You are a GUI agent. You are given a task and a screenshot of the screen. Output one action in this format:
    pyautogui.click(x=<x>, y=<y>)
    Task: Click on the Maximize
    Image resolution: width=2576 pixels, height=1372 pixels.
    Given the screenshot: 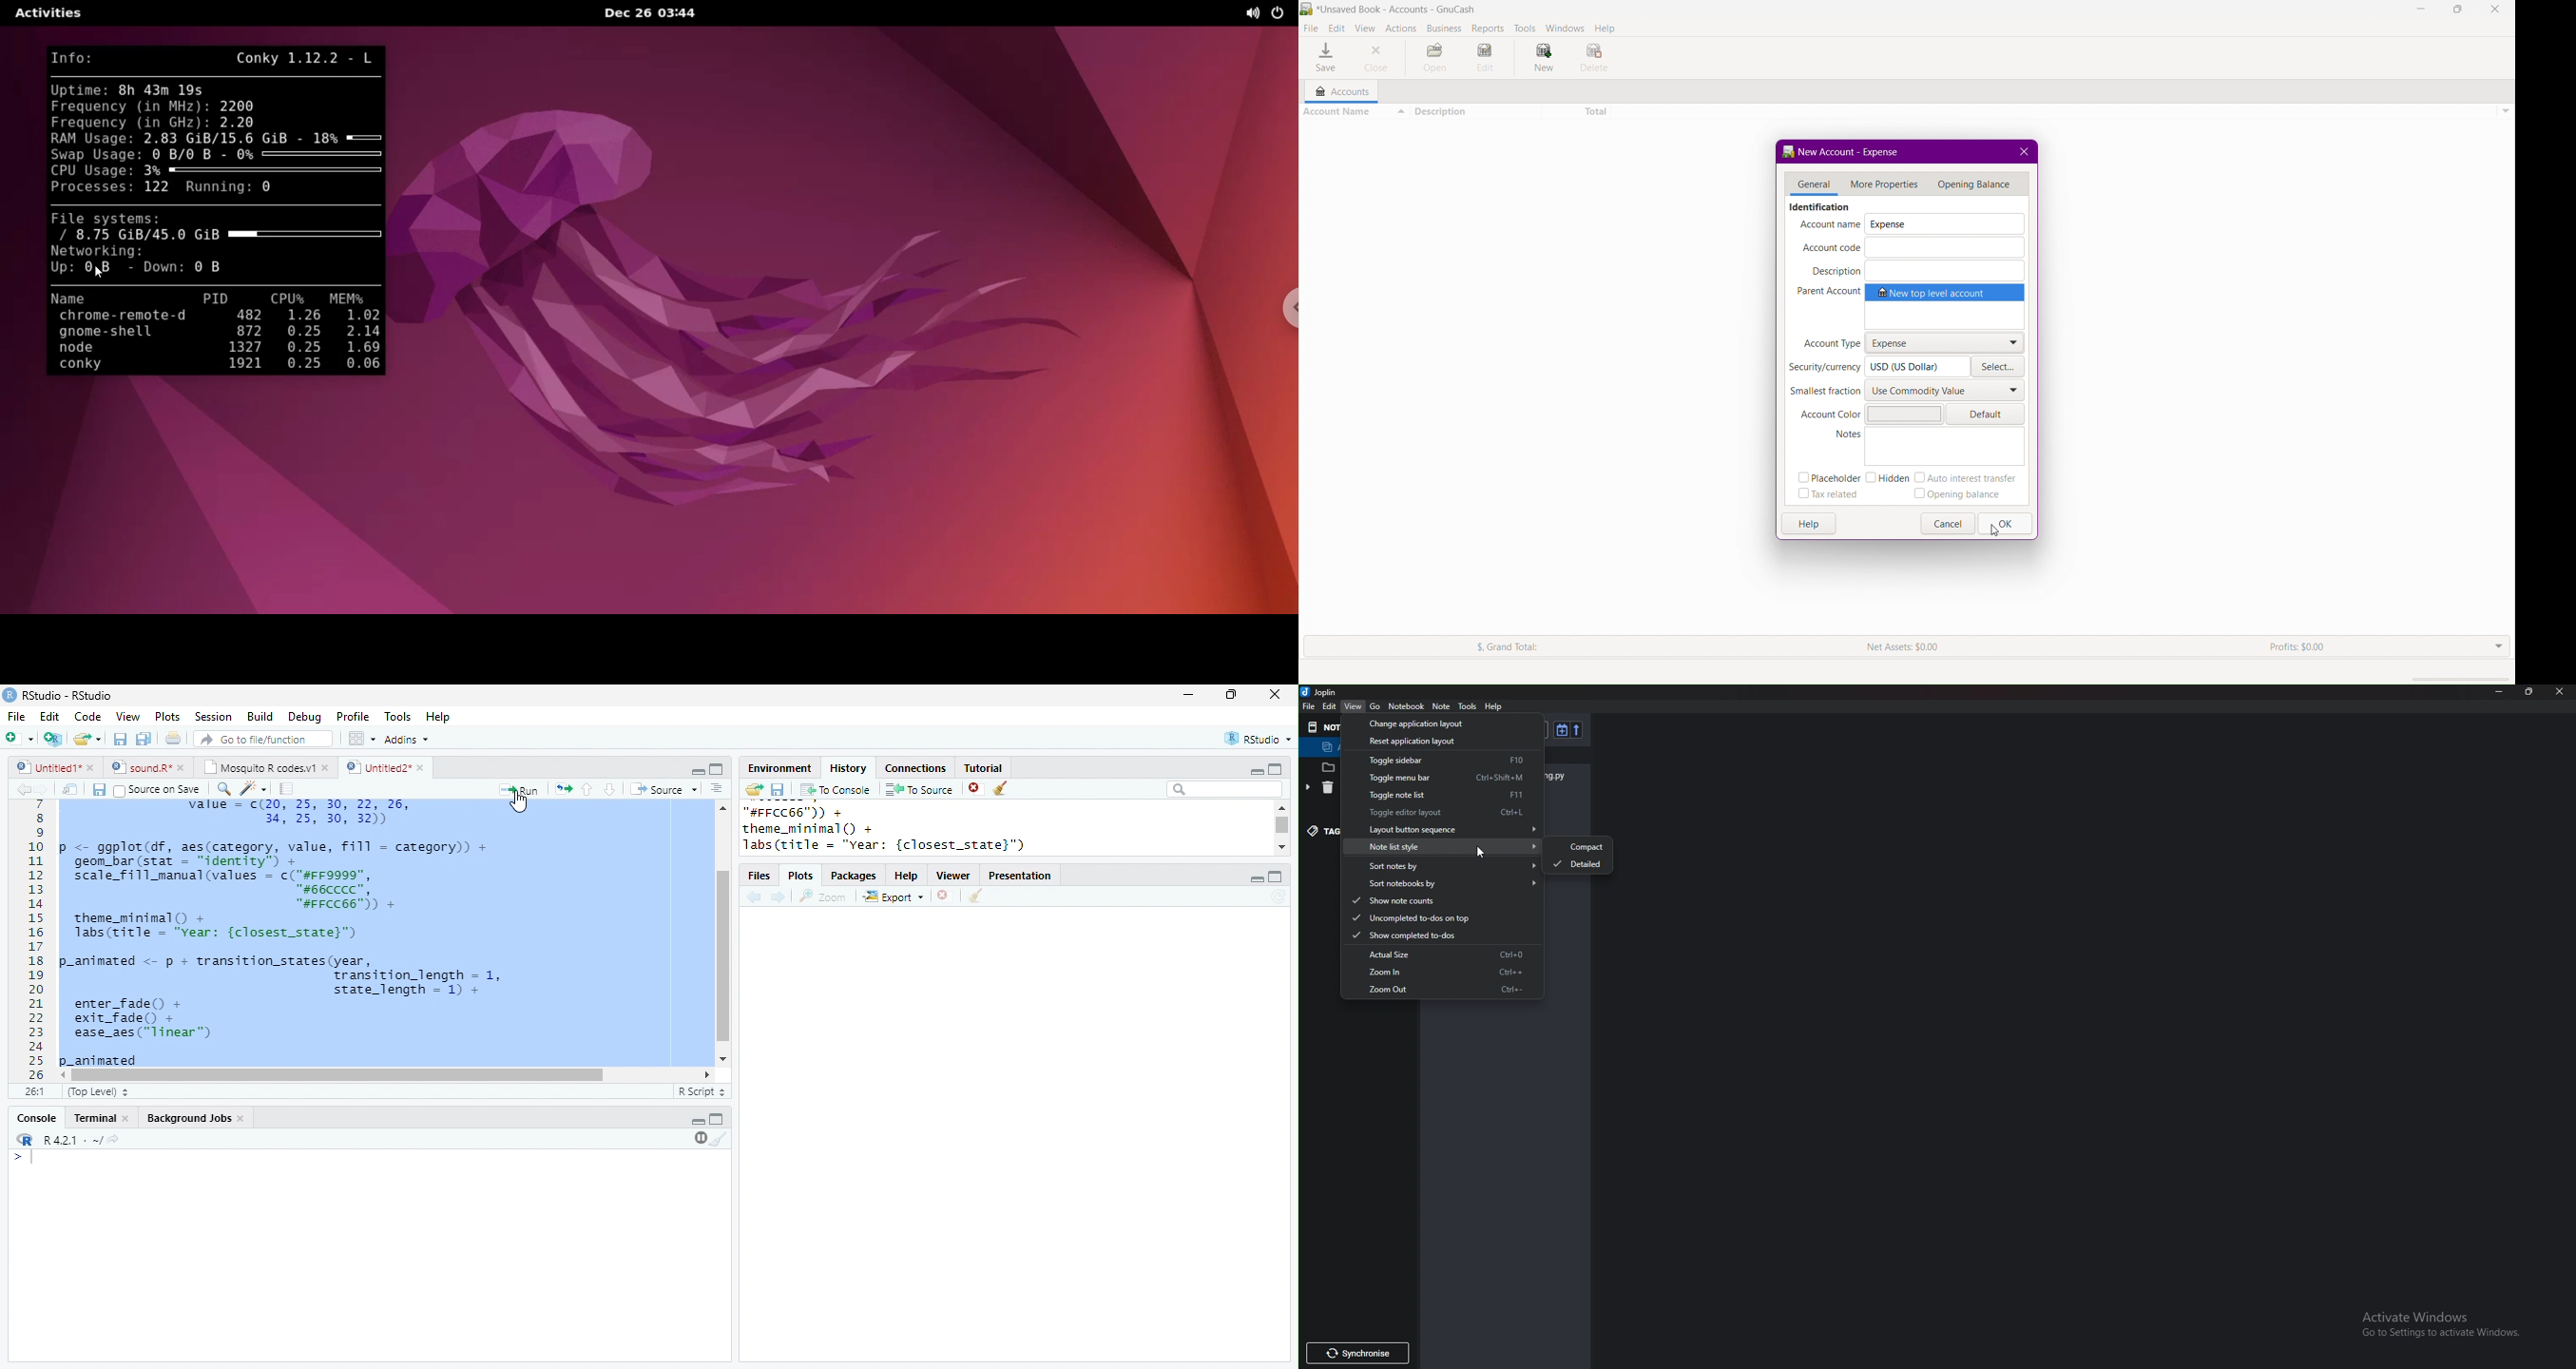 What is the action you would take?
    pyautogui.click(x=2457, y=10)
    